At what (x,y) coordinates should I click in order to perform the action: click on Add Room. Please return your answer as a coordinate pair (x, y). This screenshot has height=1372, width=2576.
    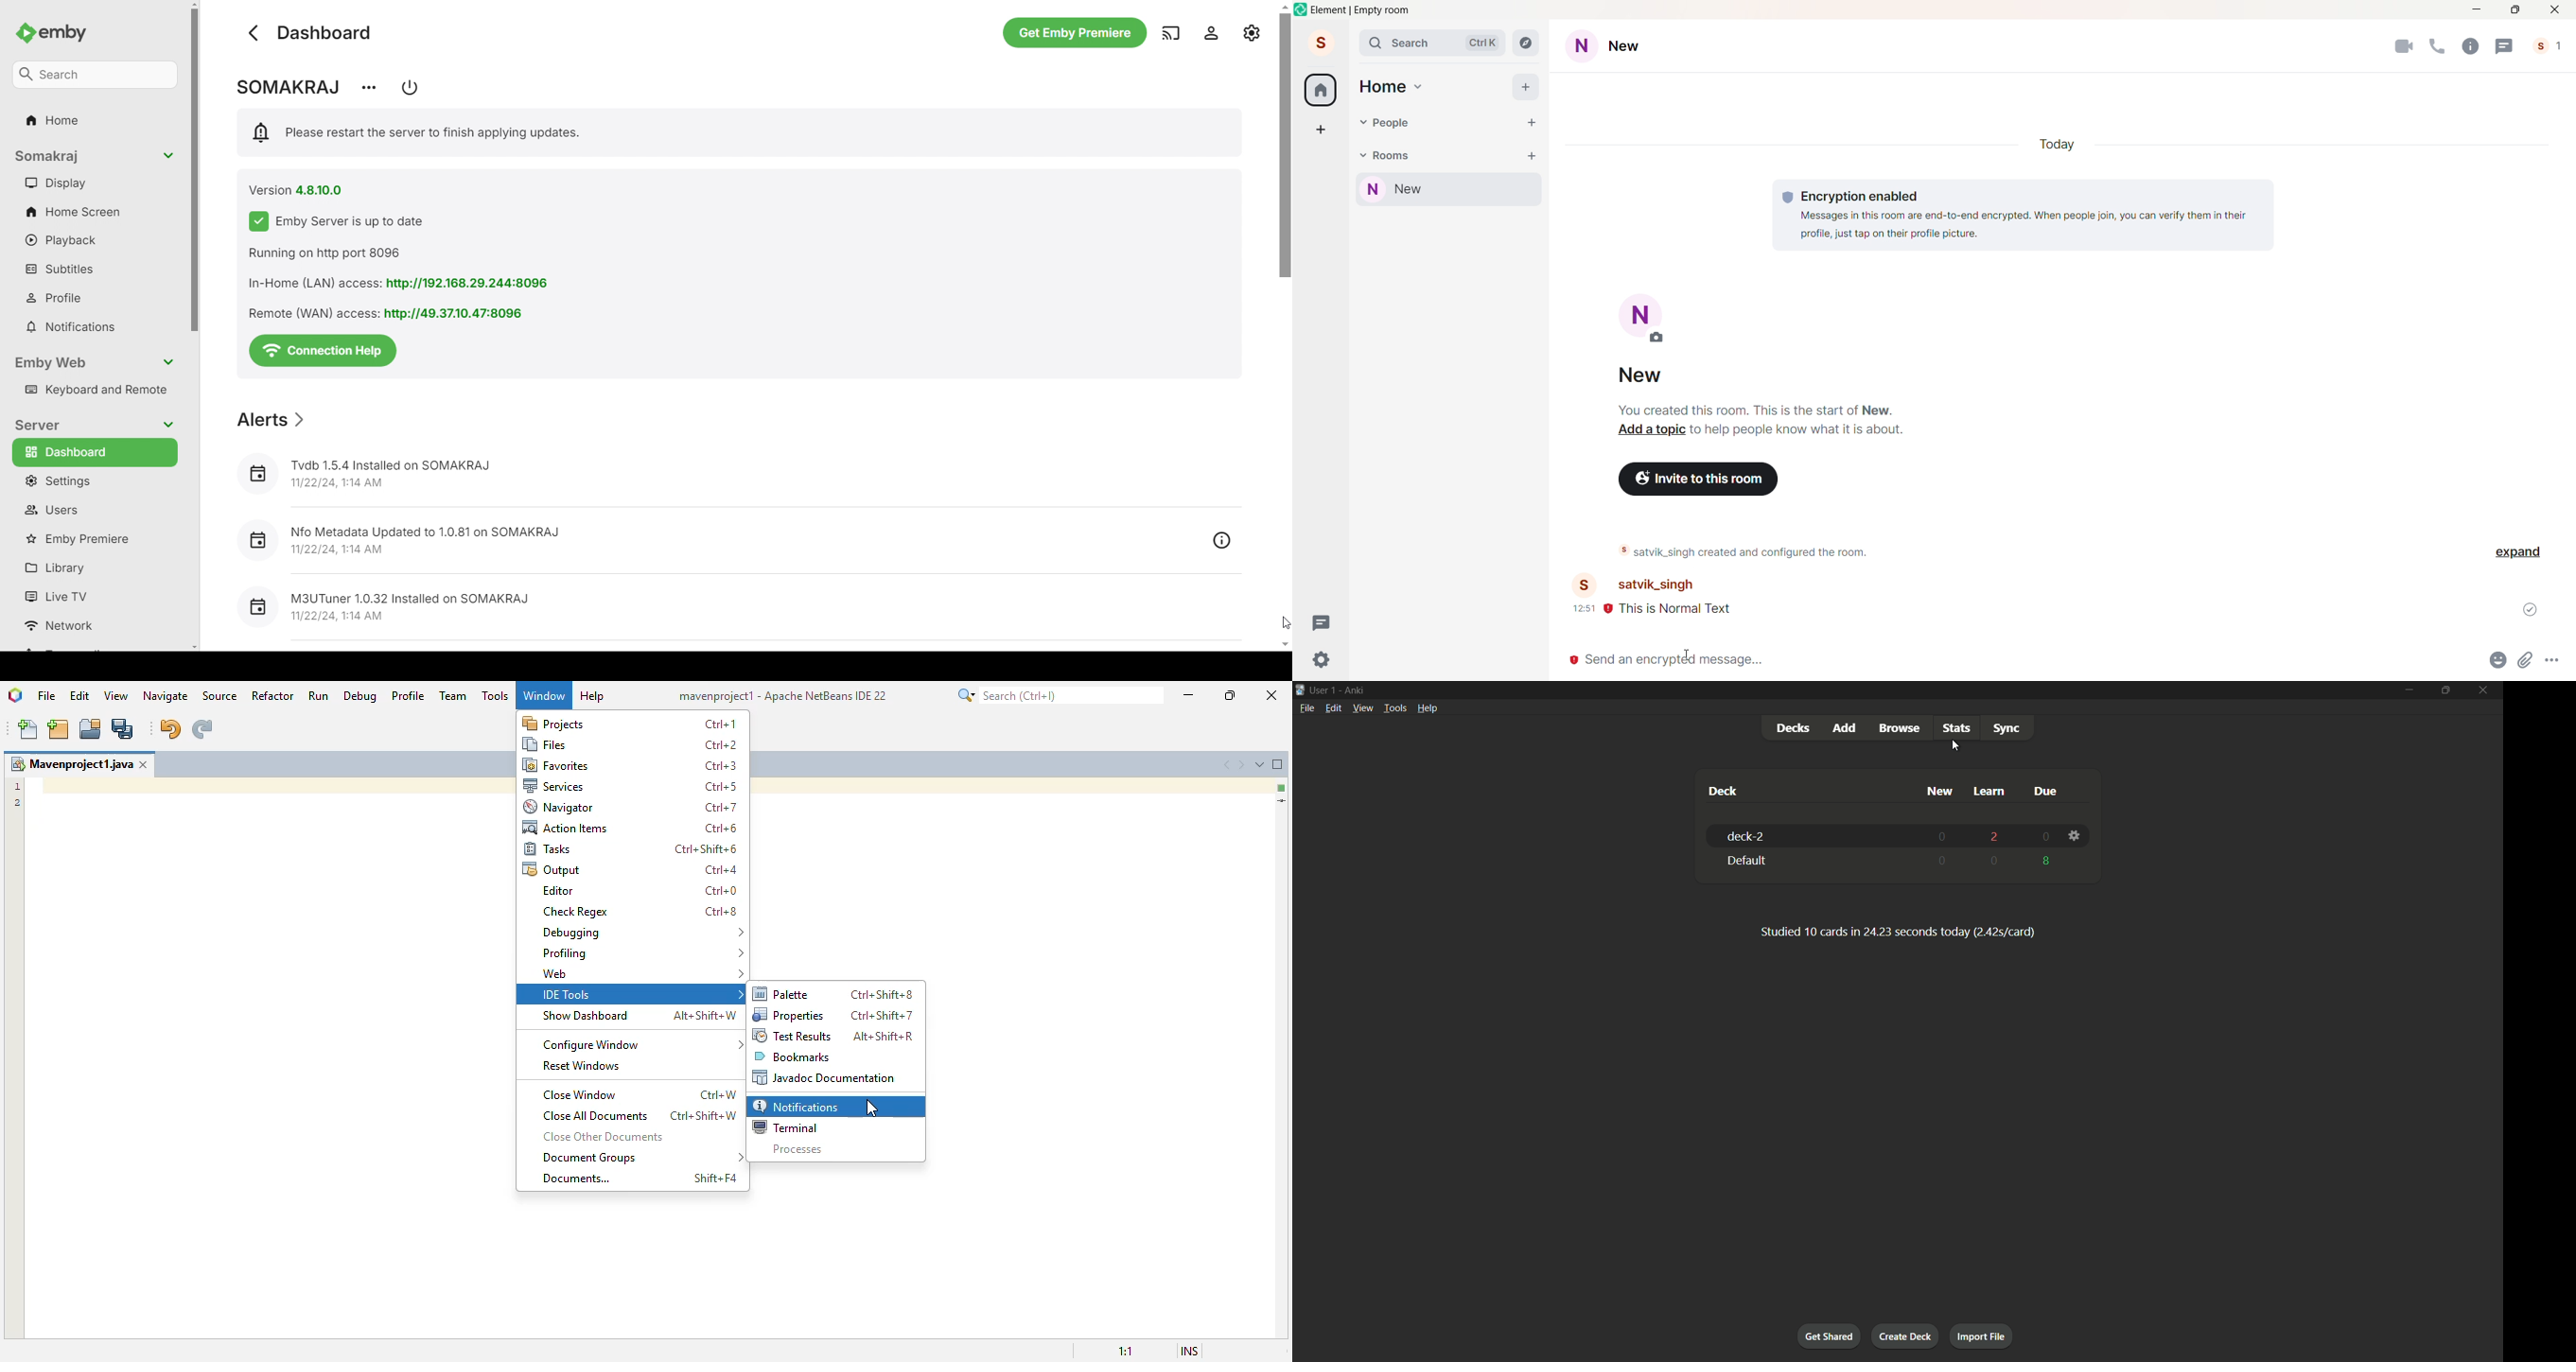
    Looking at the image, I should click on (1532, 155).